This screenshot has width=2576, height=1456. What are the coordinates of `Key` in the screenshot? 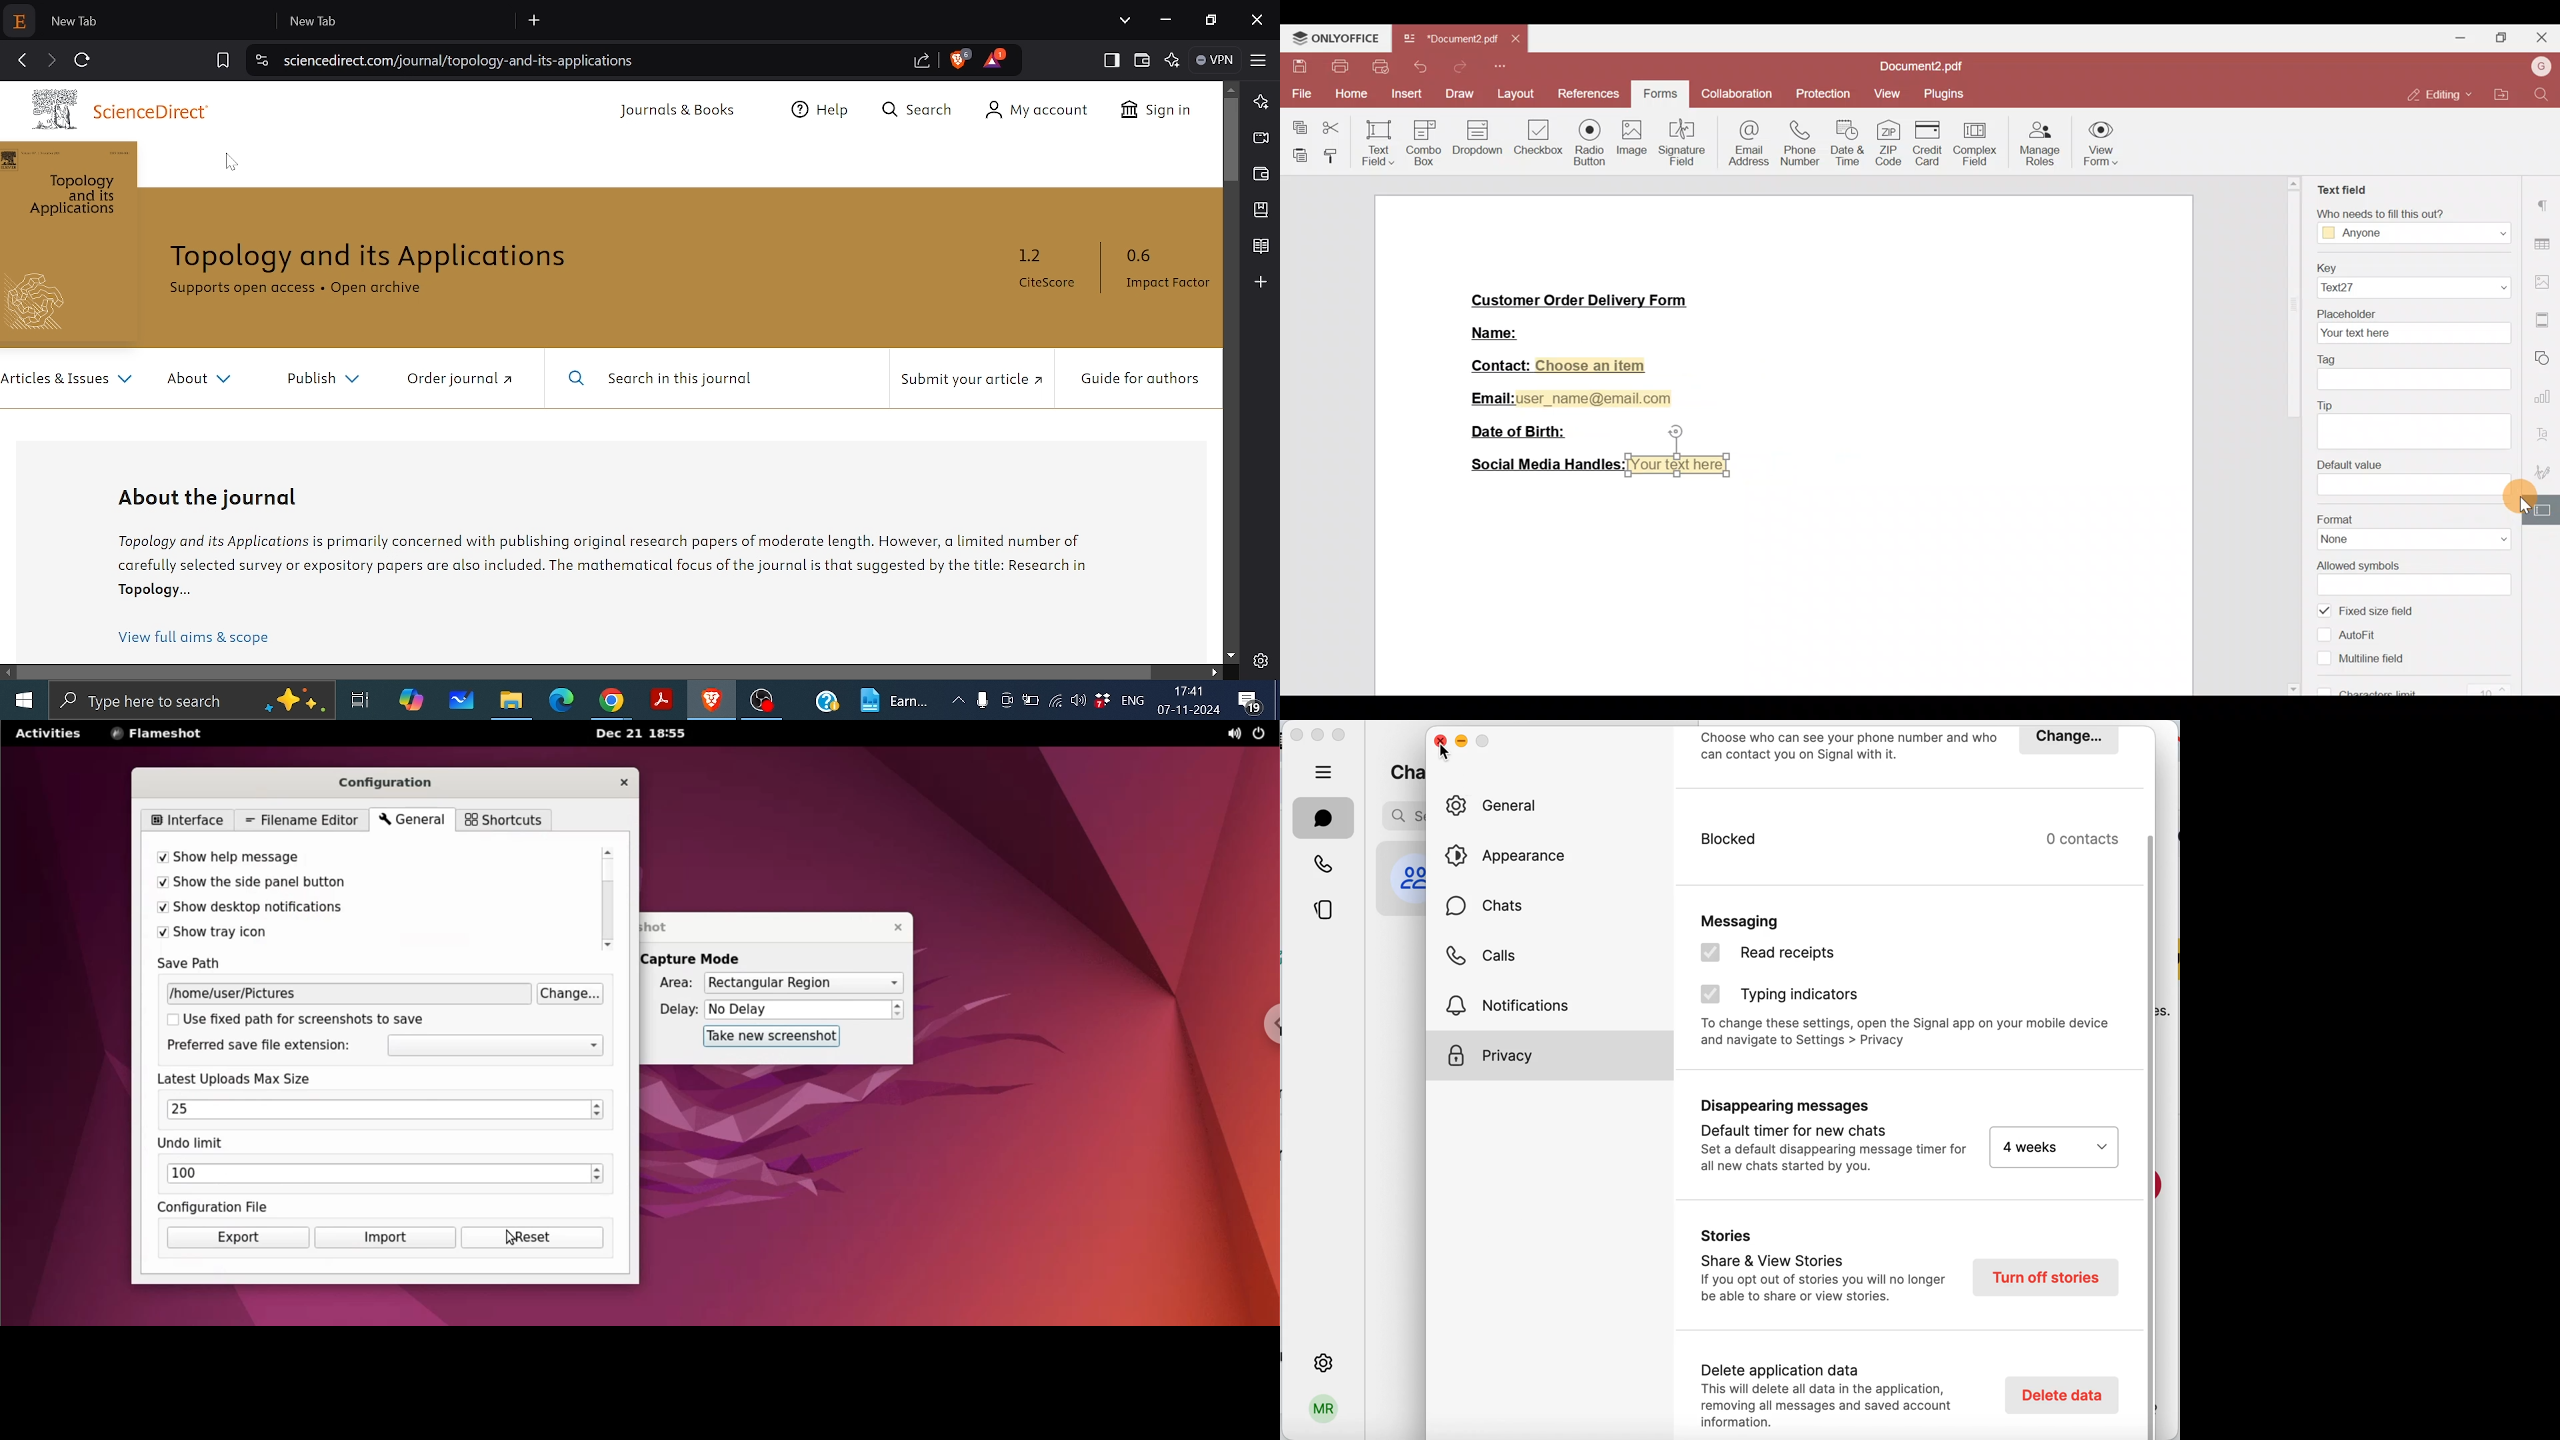 It's located at (2407, 279).